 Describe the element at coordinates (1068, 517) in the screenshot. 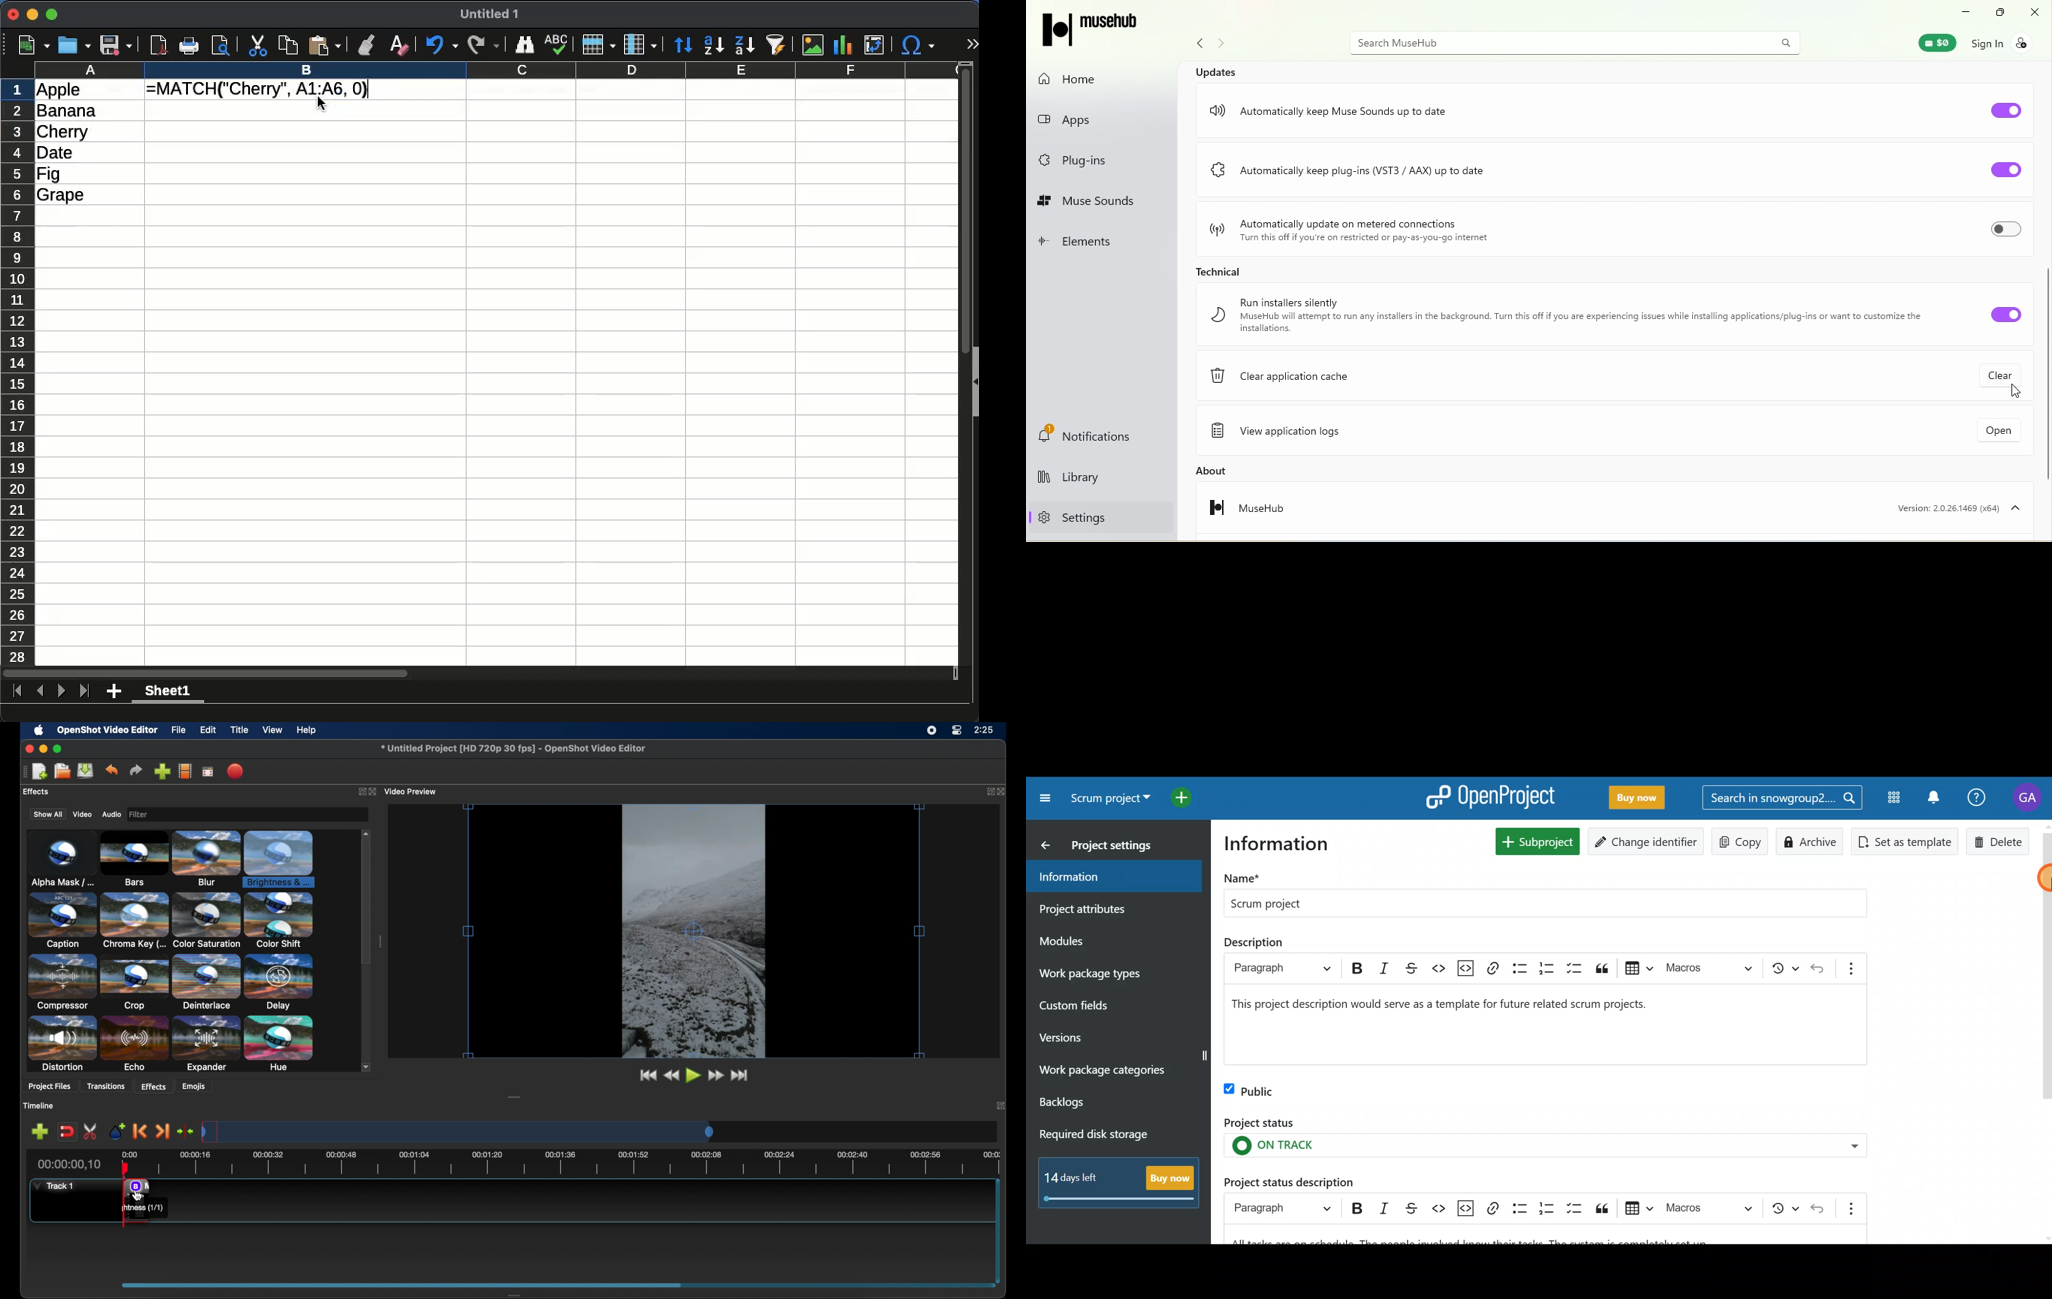

I see `Settings` at that location.